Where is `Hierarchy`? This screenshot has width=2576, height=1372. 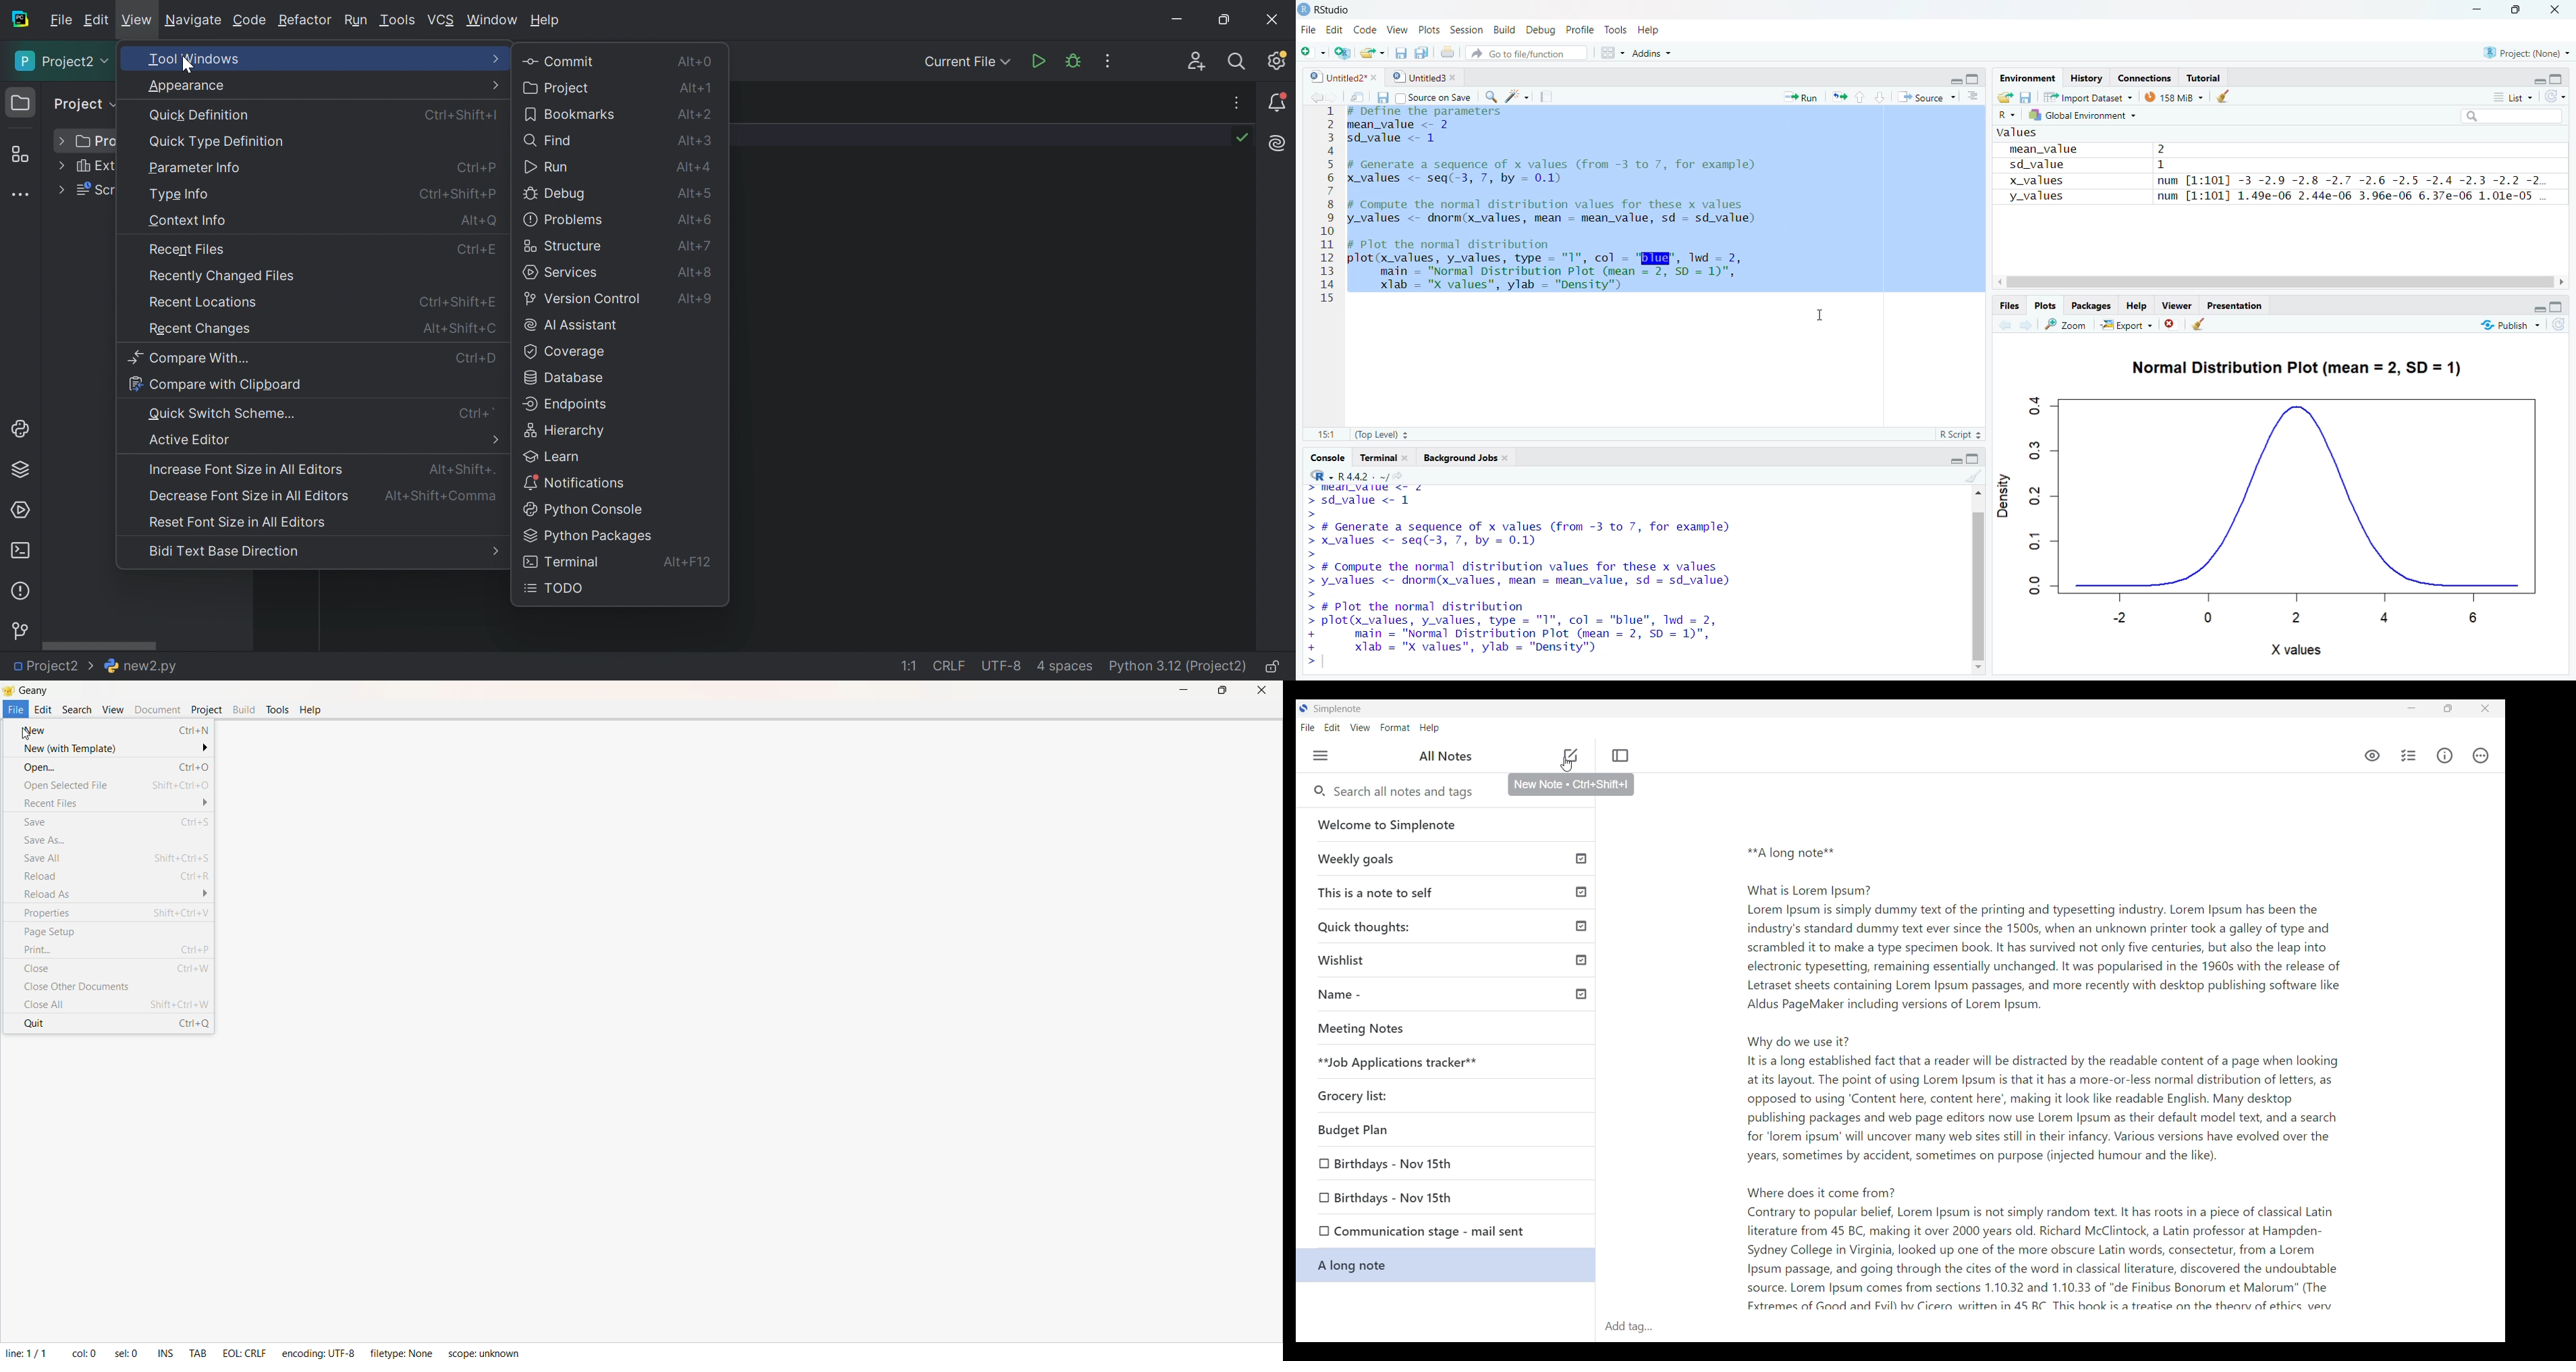 Hierarchy is located at coordinates (568, 431).